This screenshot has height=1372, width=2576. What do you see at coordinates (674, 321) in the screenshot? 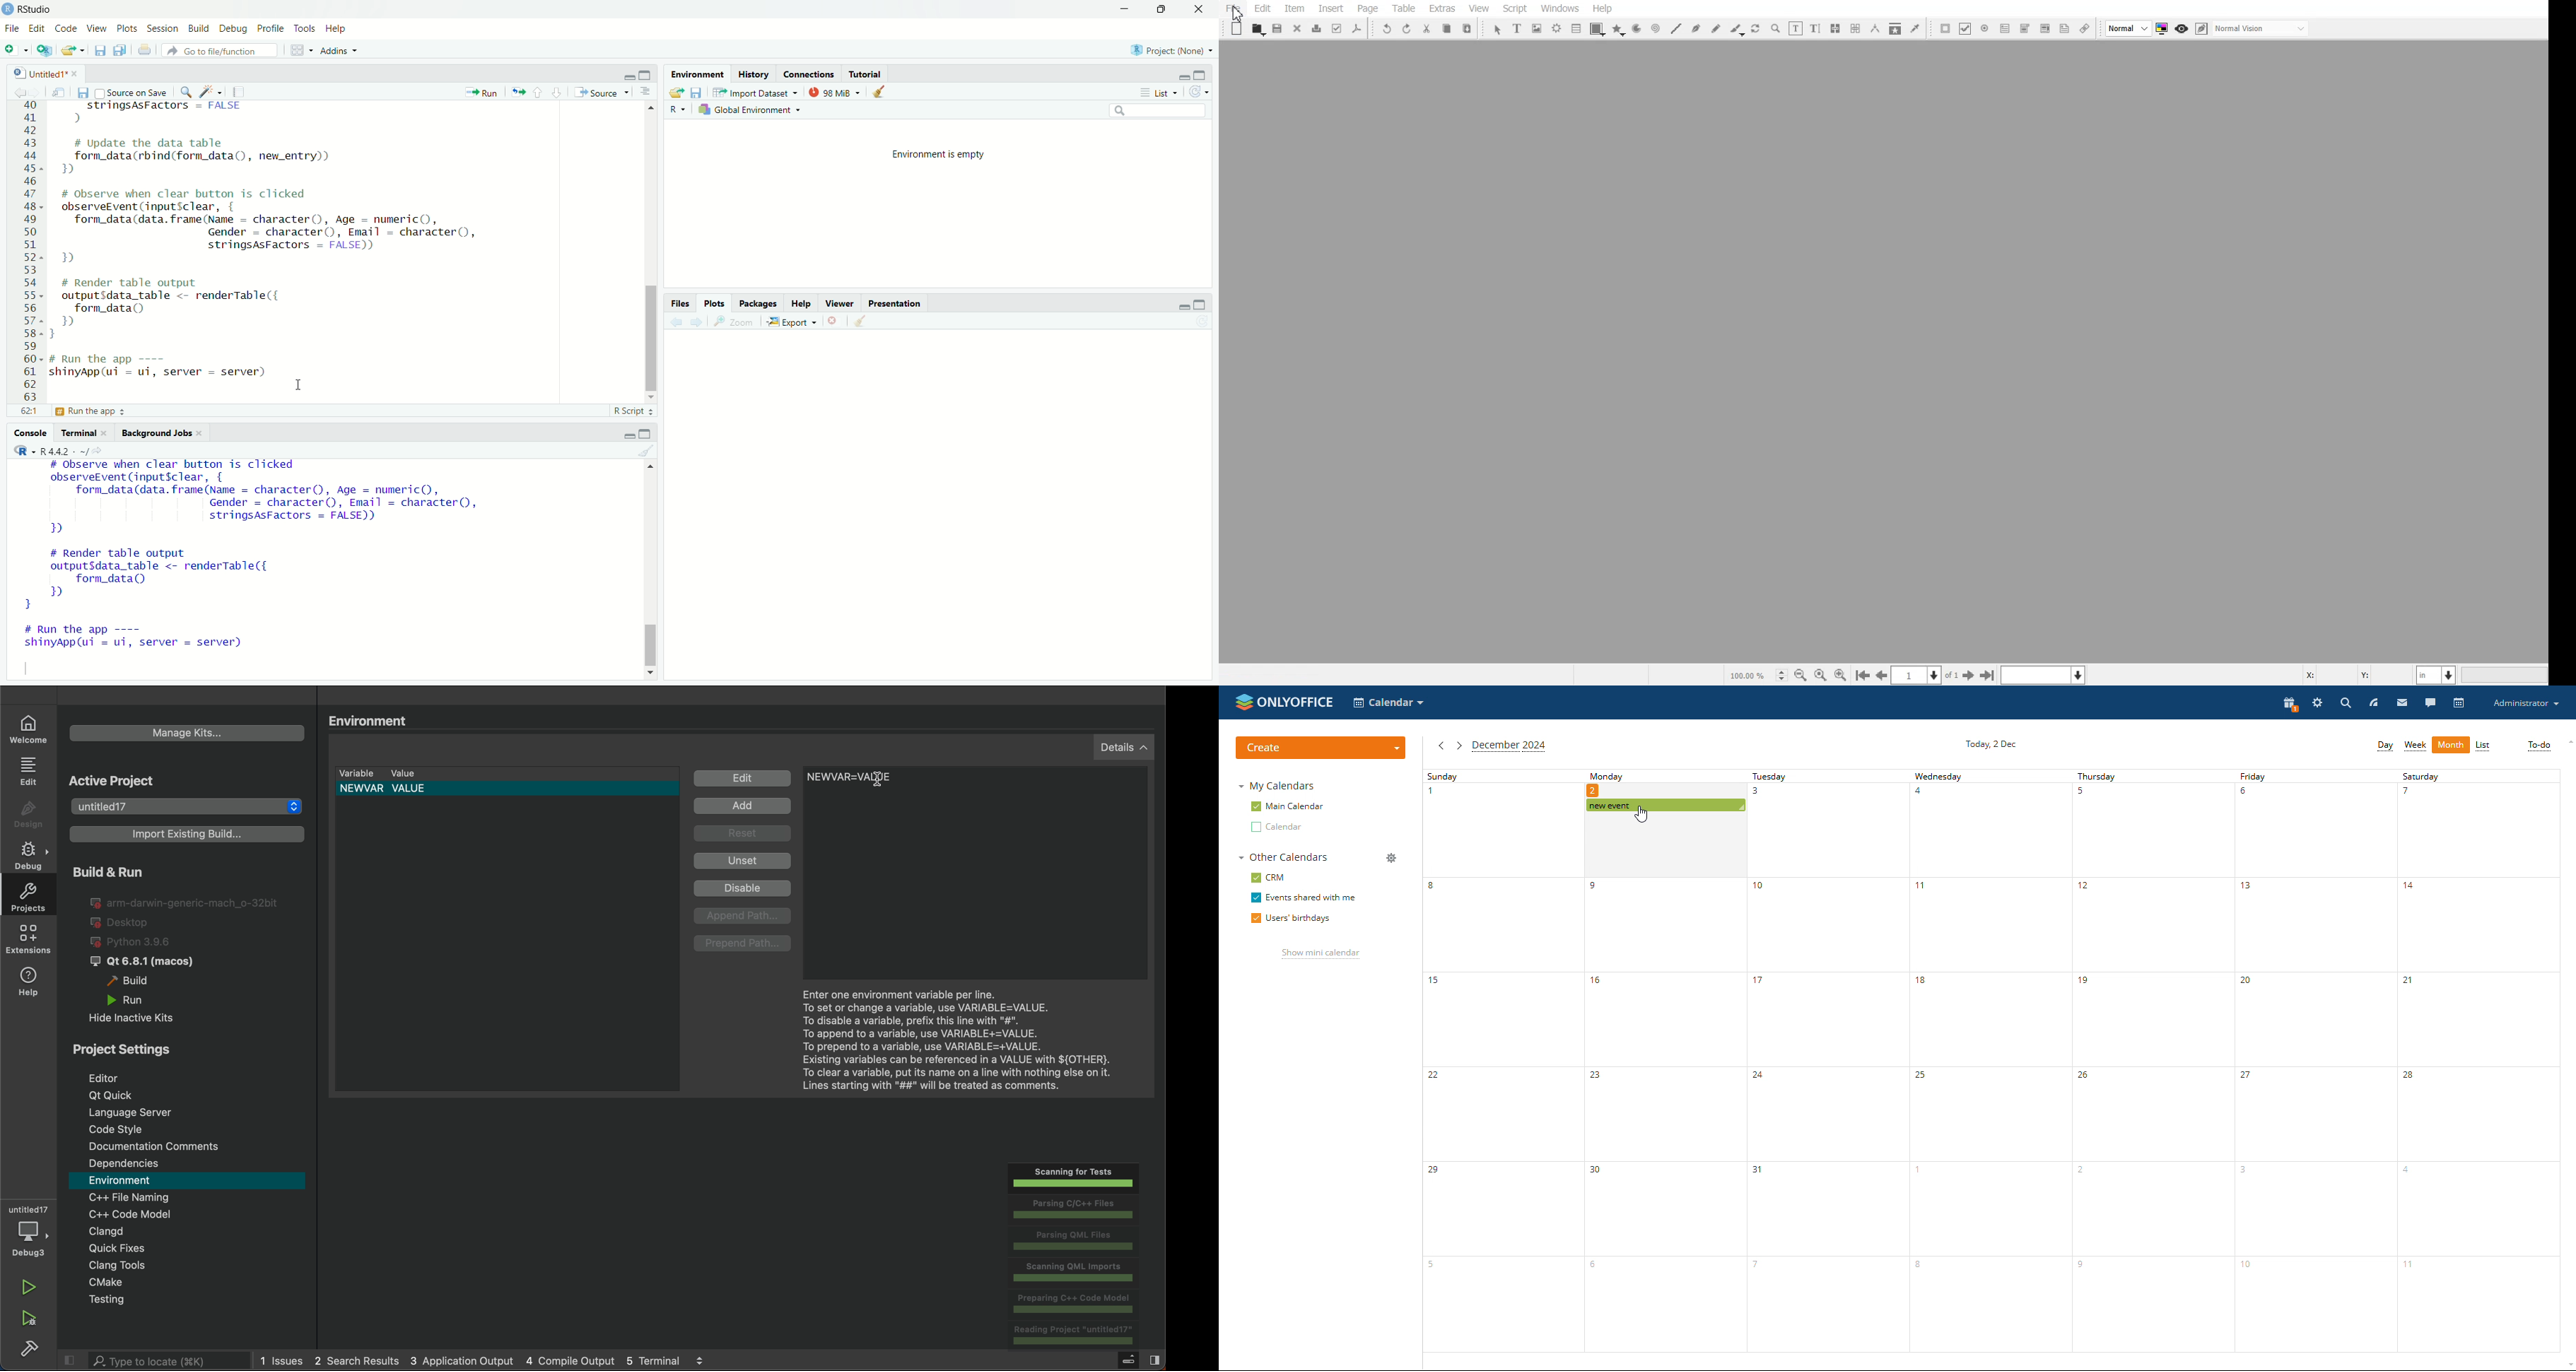
I see `previous plot` at bounding box center [674, 321].